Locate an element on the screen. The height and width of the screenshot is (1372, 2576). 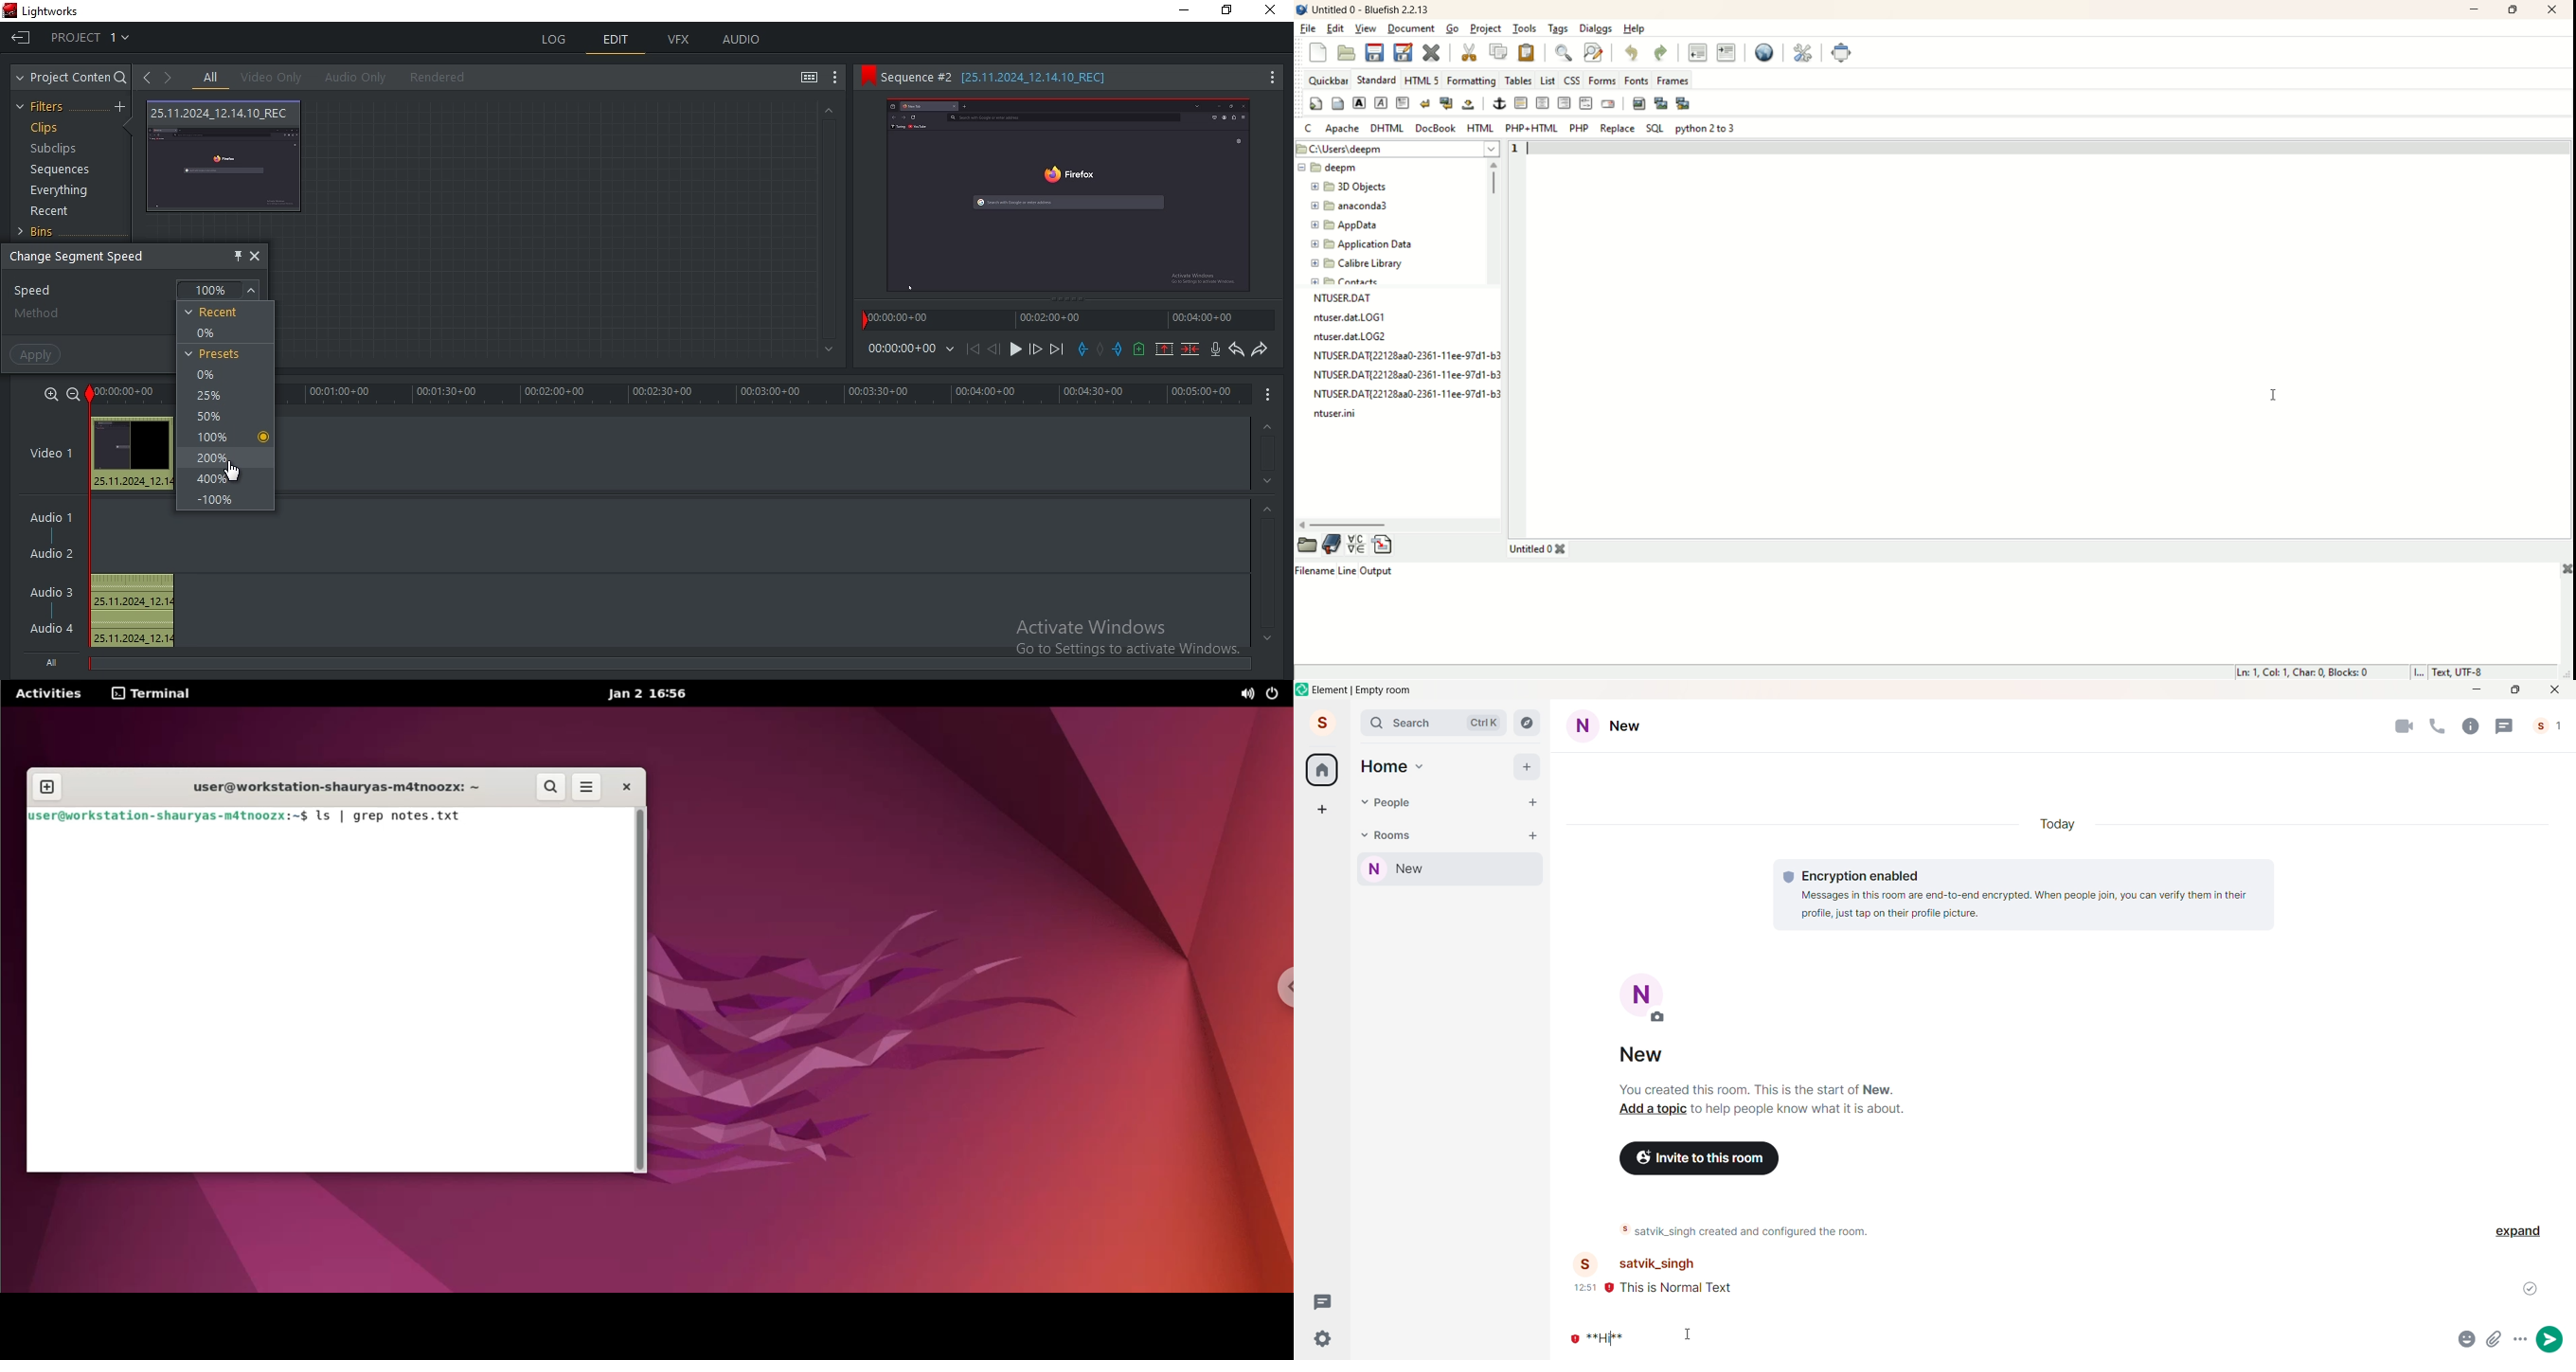
audio is located at coordinates (134, 454).